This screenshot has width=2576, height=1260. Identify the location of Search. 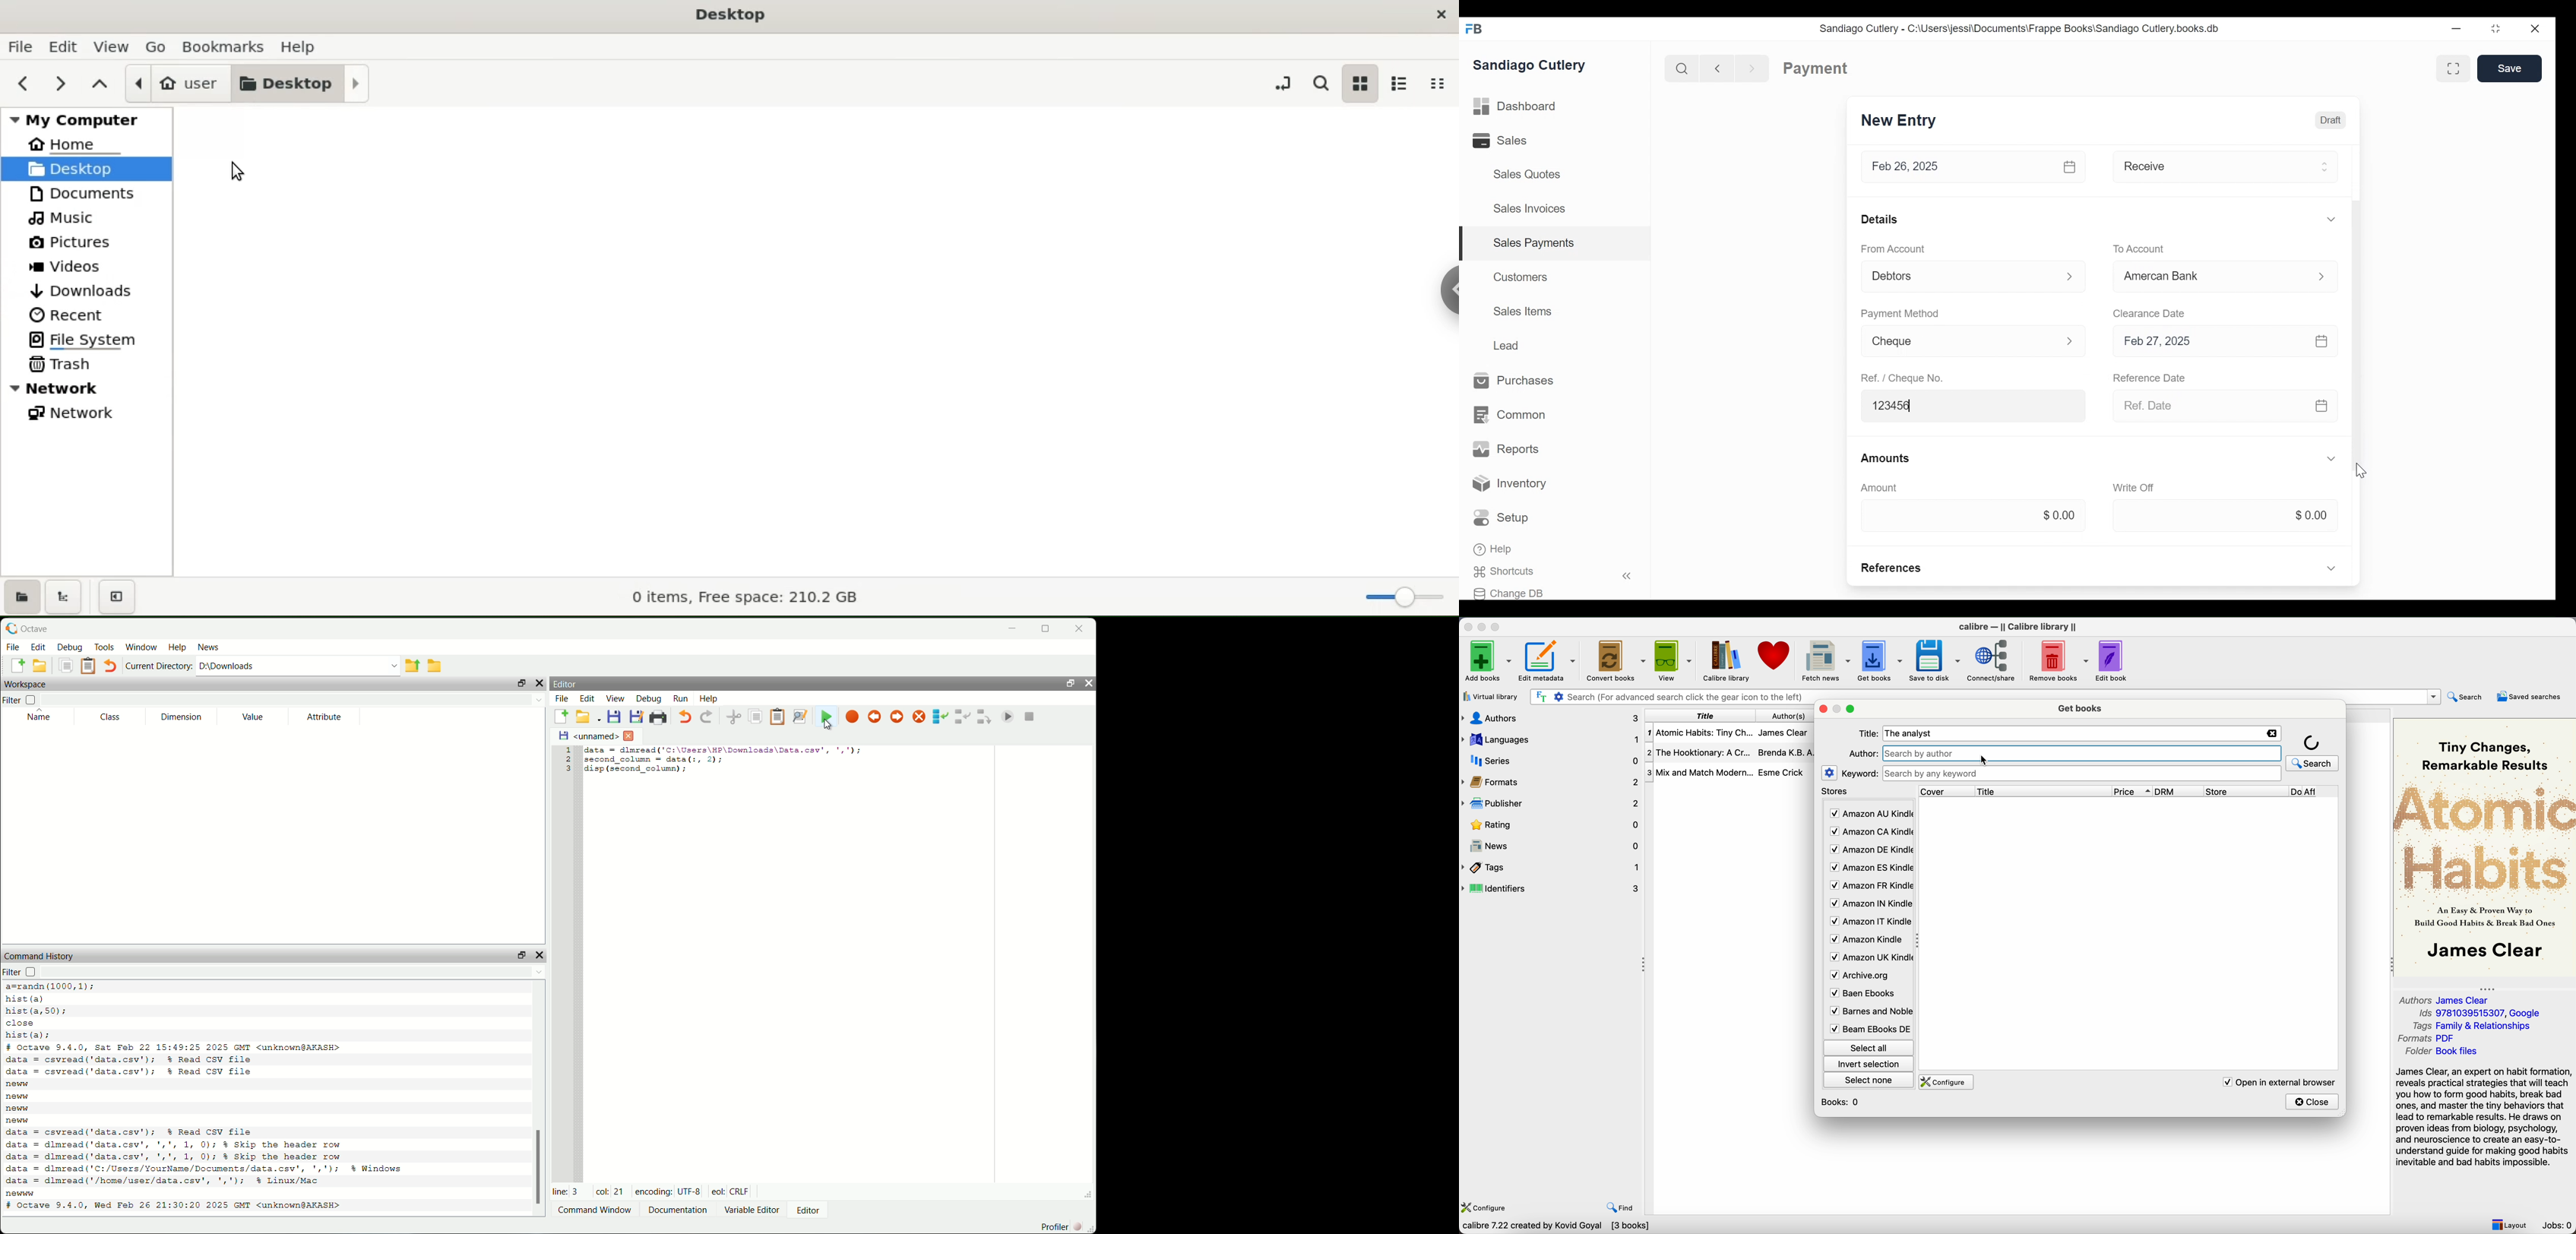
(1680, 68).